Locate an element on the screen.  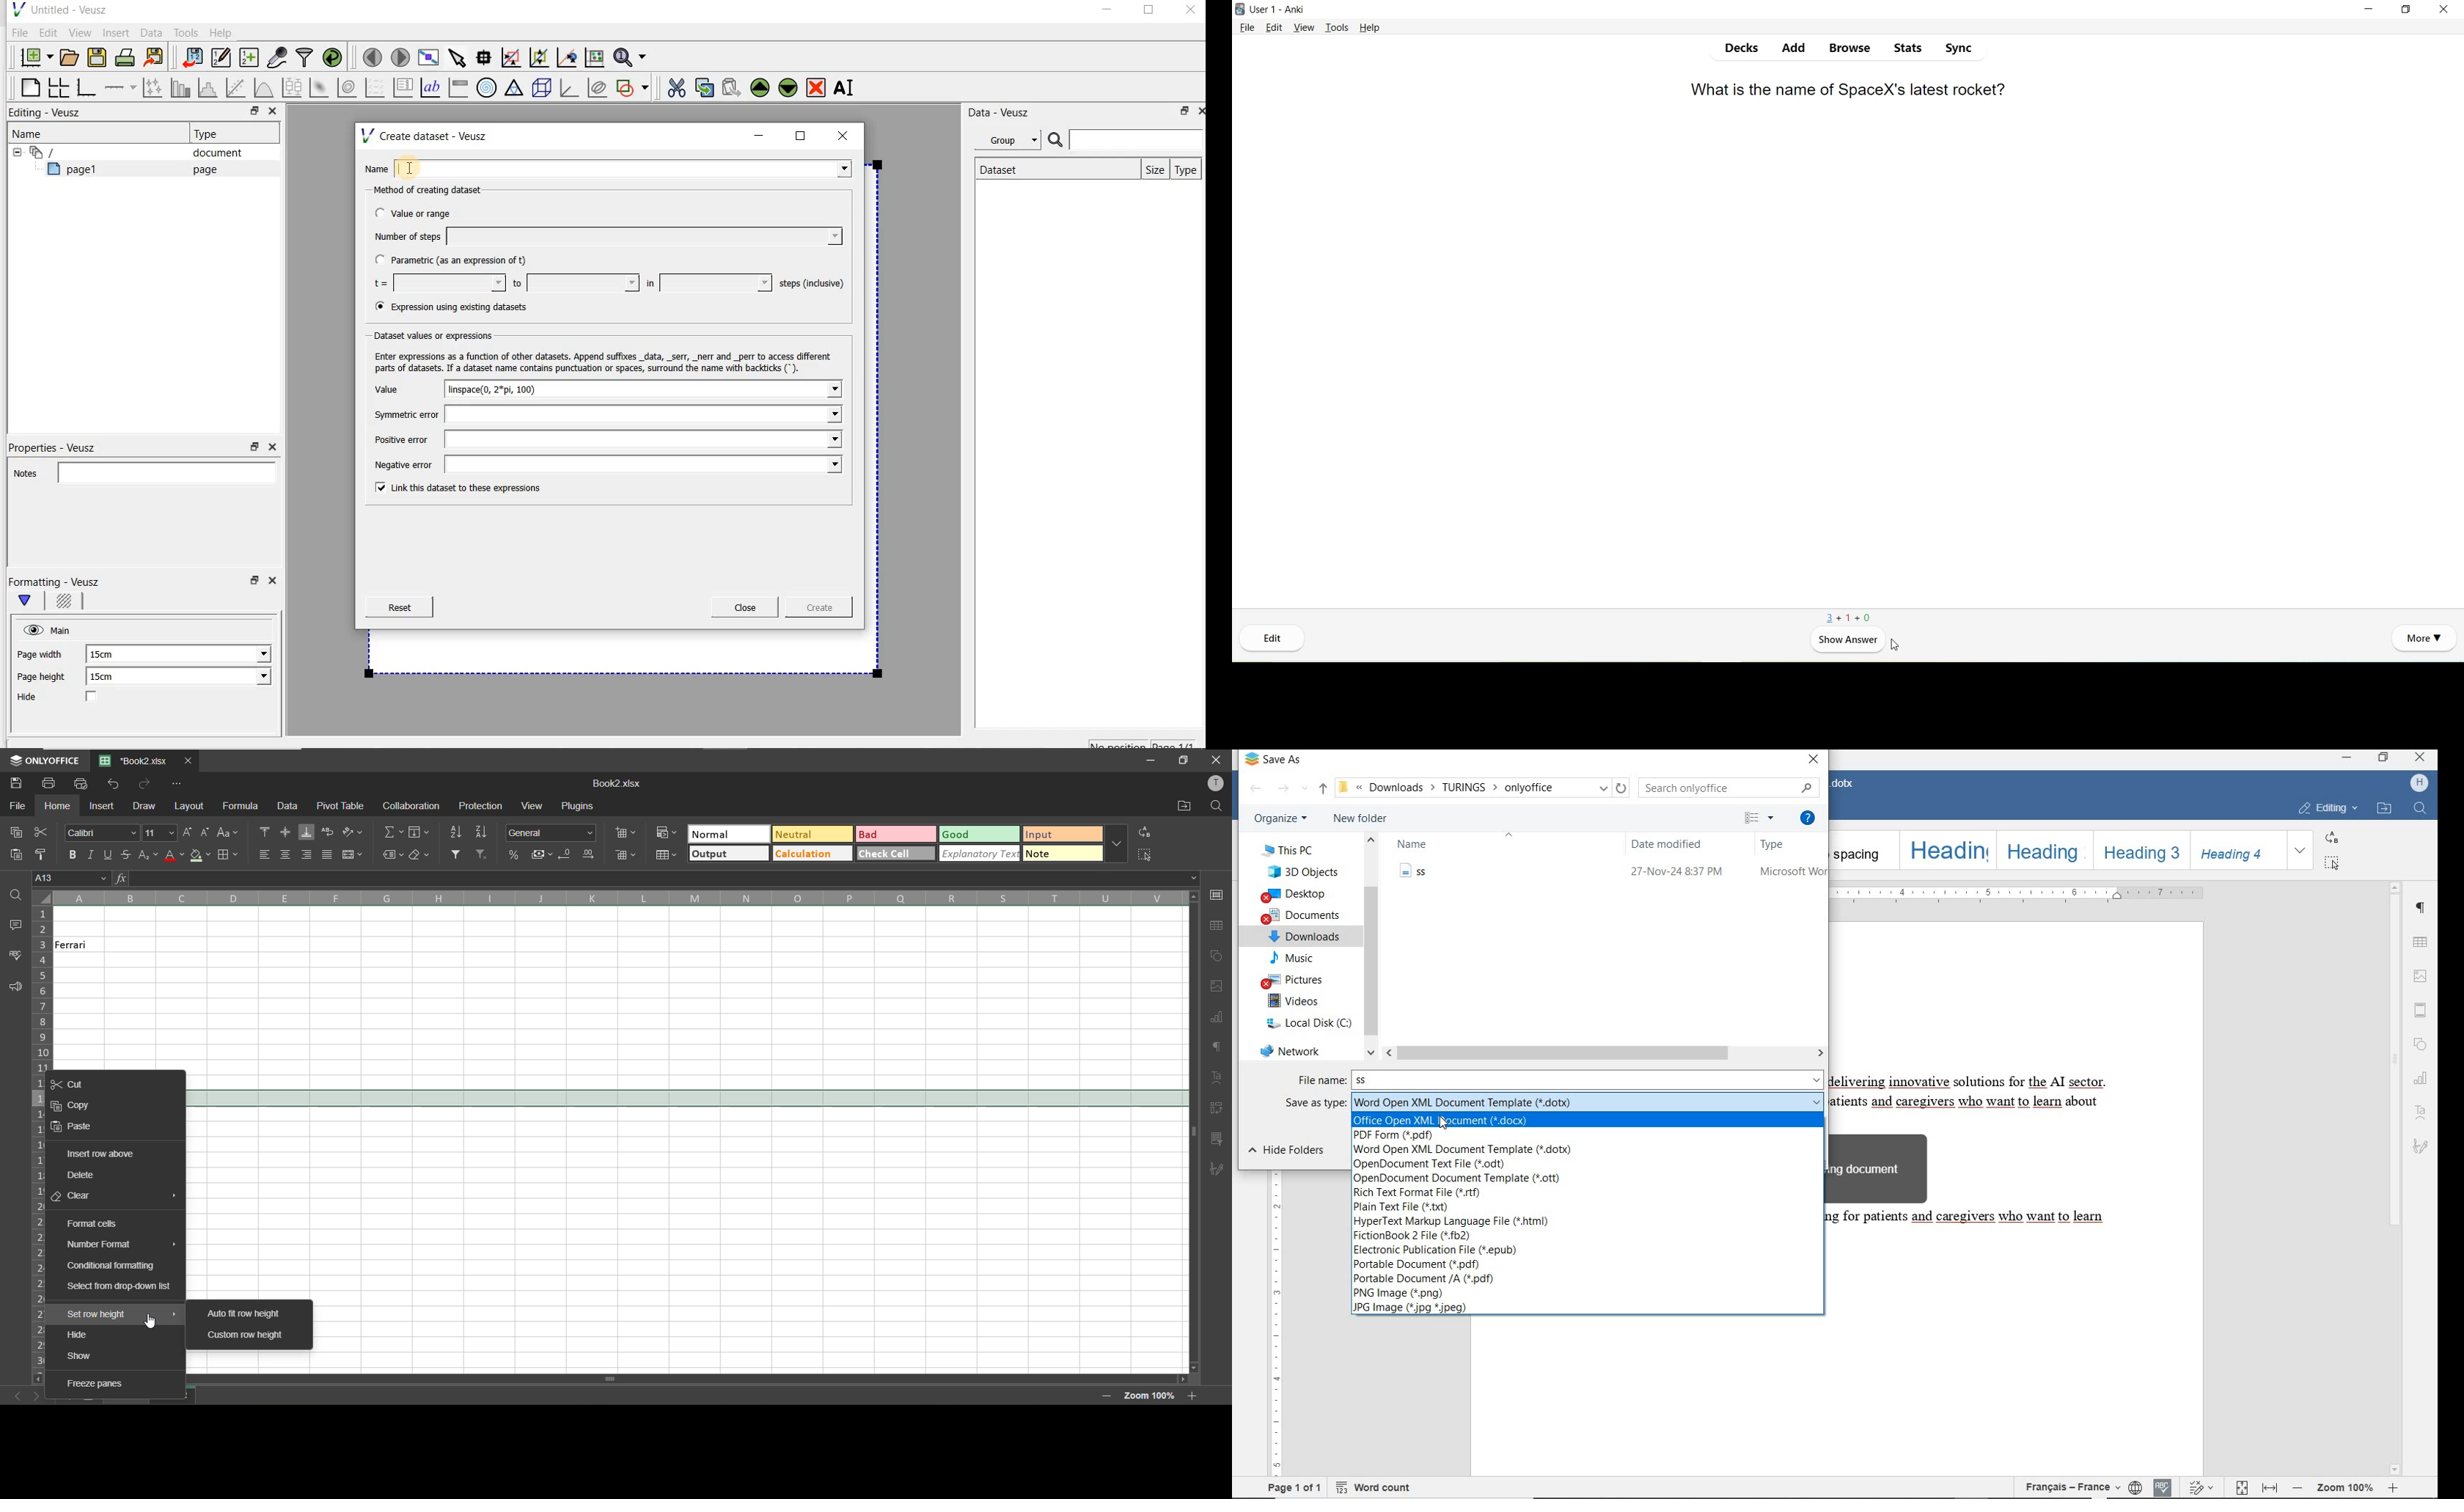
plot a 2d dataset as contours is located at coordinates (348, 88).